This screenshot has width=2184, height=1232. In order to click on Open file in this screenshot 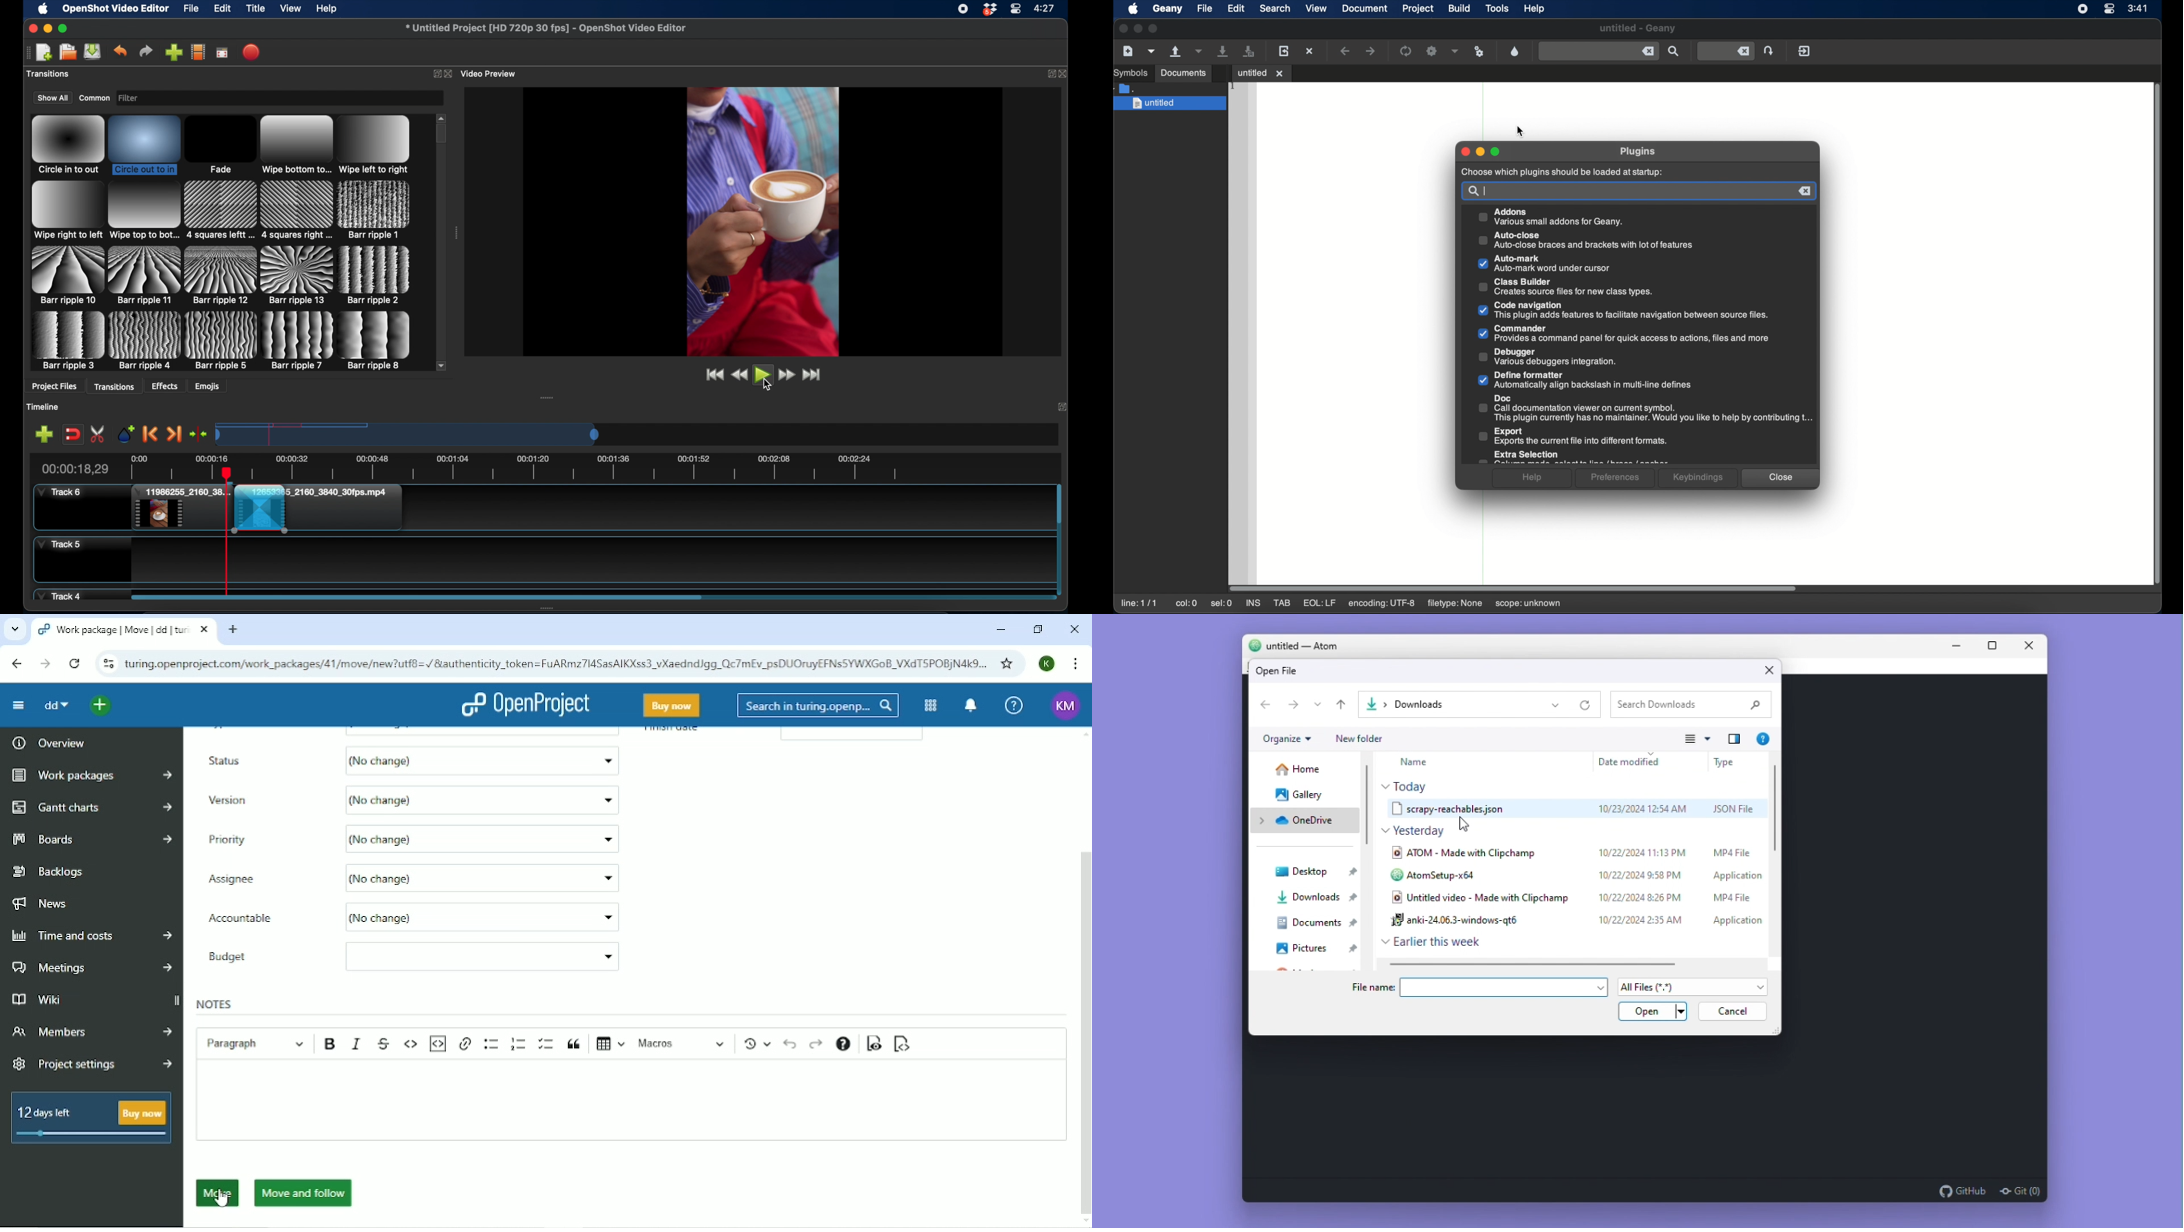, I will do `click(1280, 670)`.